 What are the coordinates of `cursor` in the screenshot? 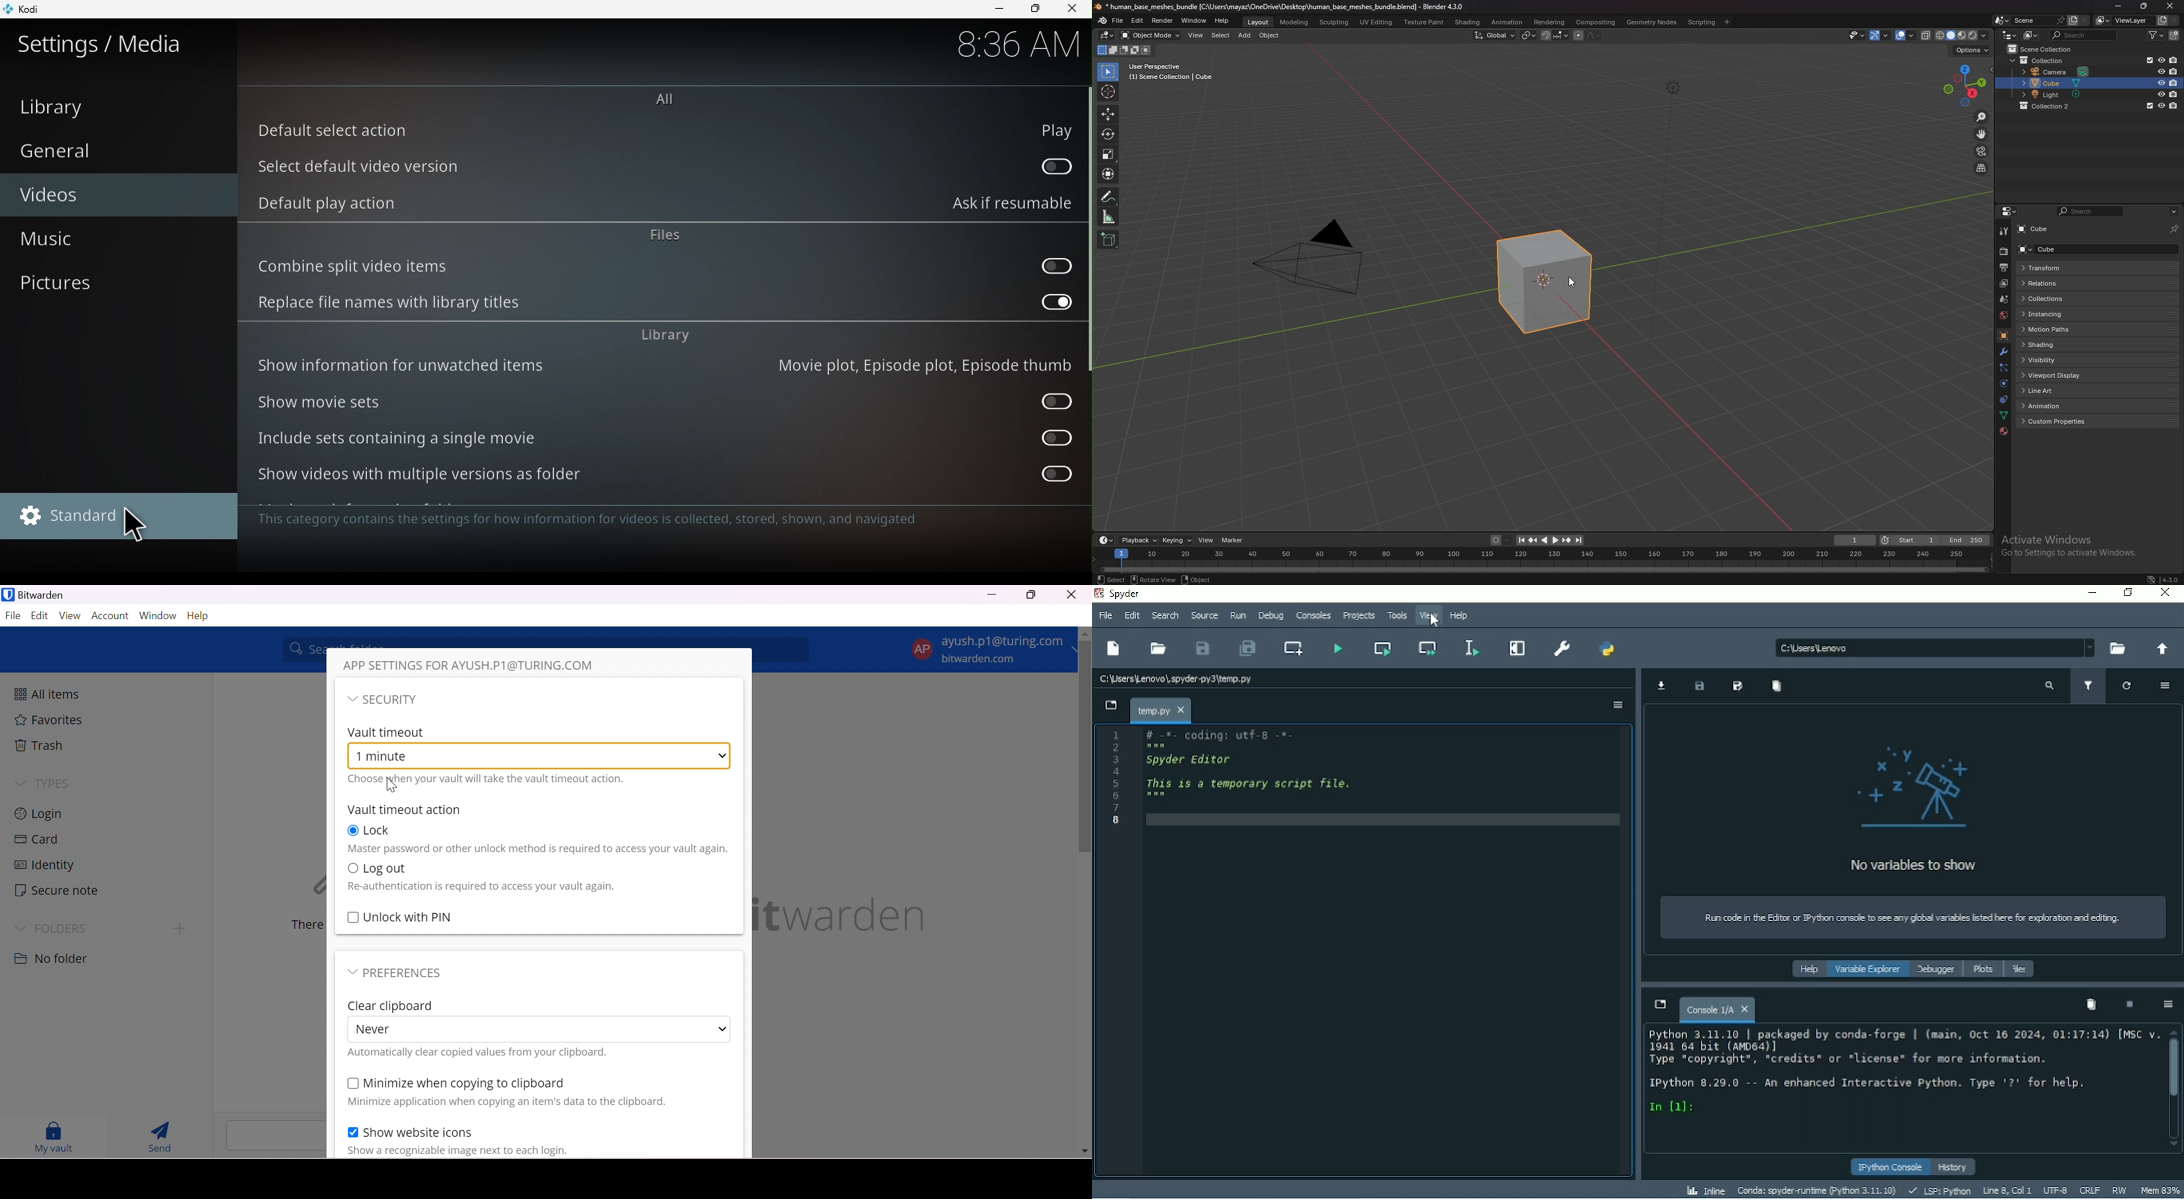 It's located at (1435, 622).